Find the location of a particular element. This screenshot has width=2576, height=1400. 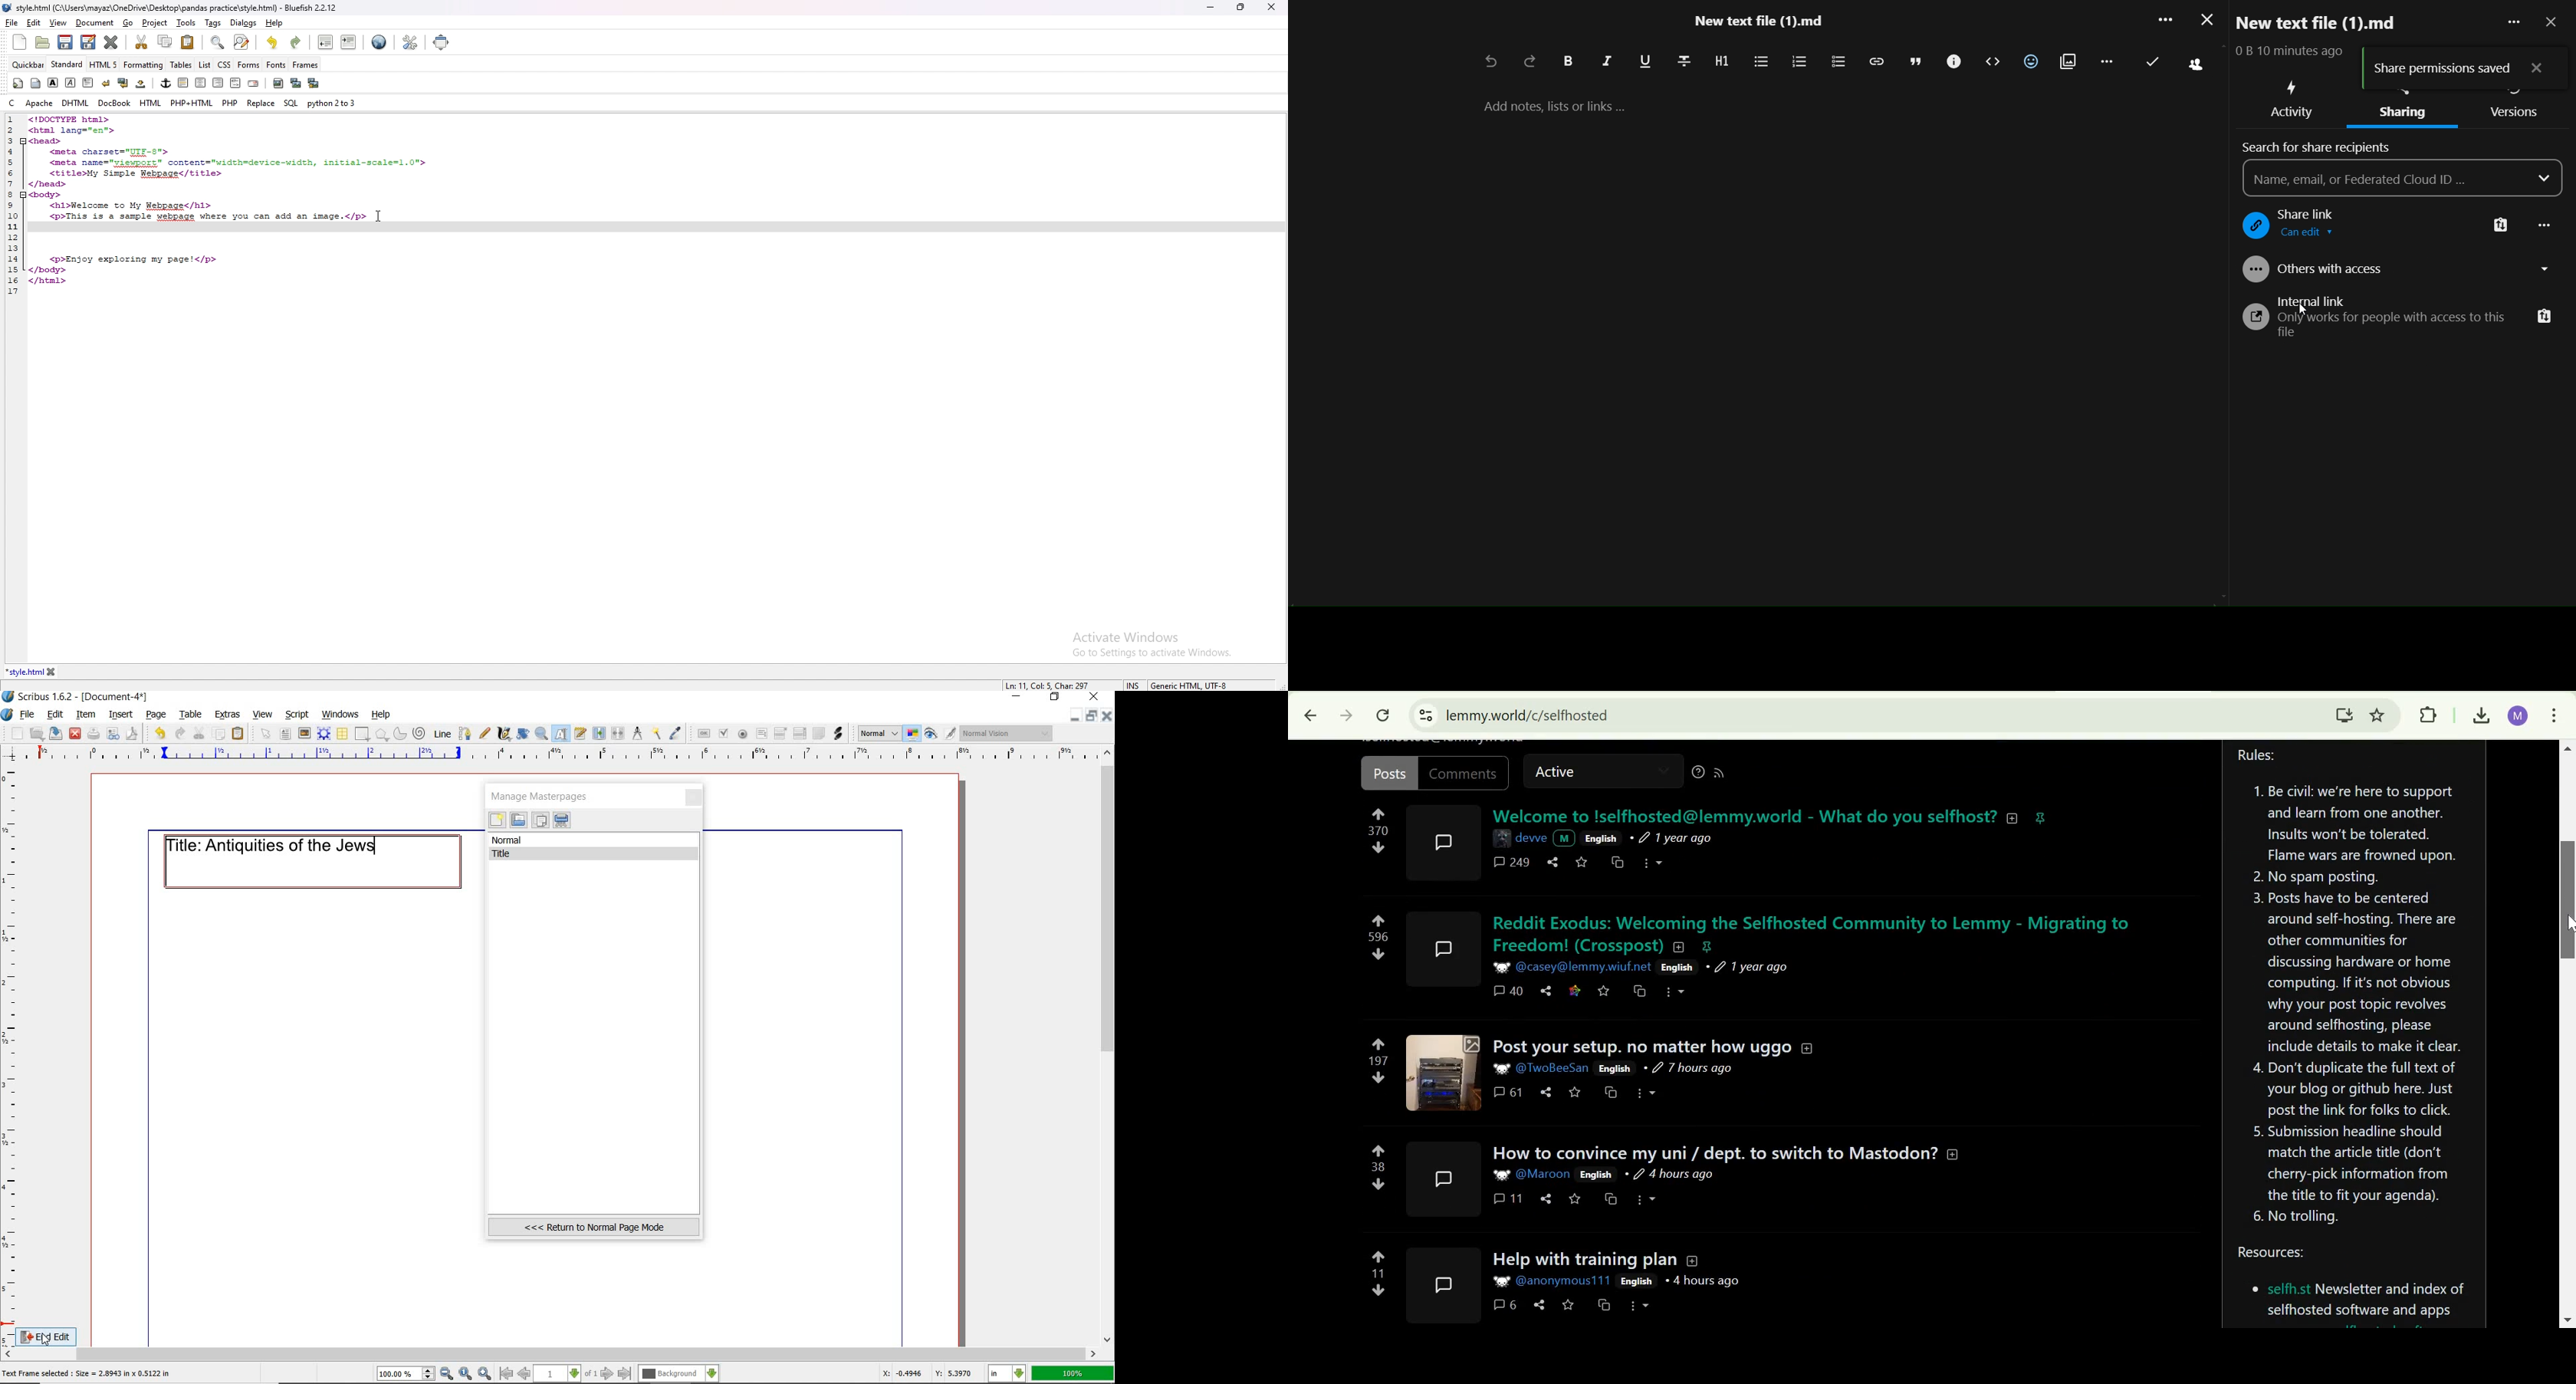

logo is located at coordinates (9, 8).